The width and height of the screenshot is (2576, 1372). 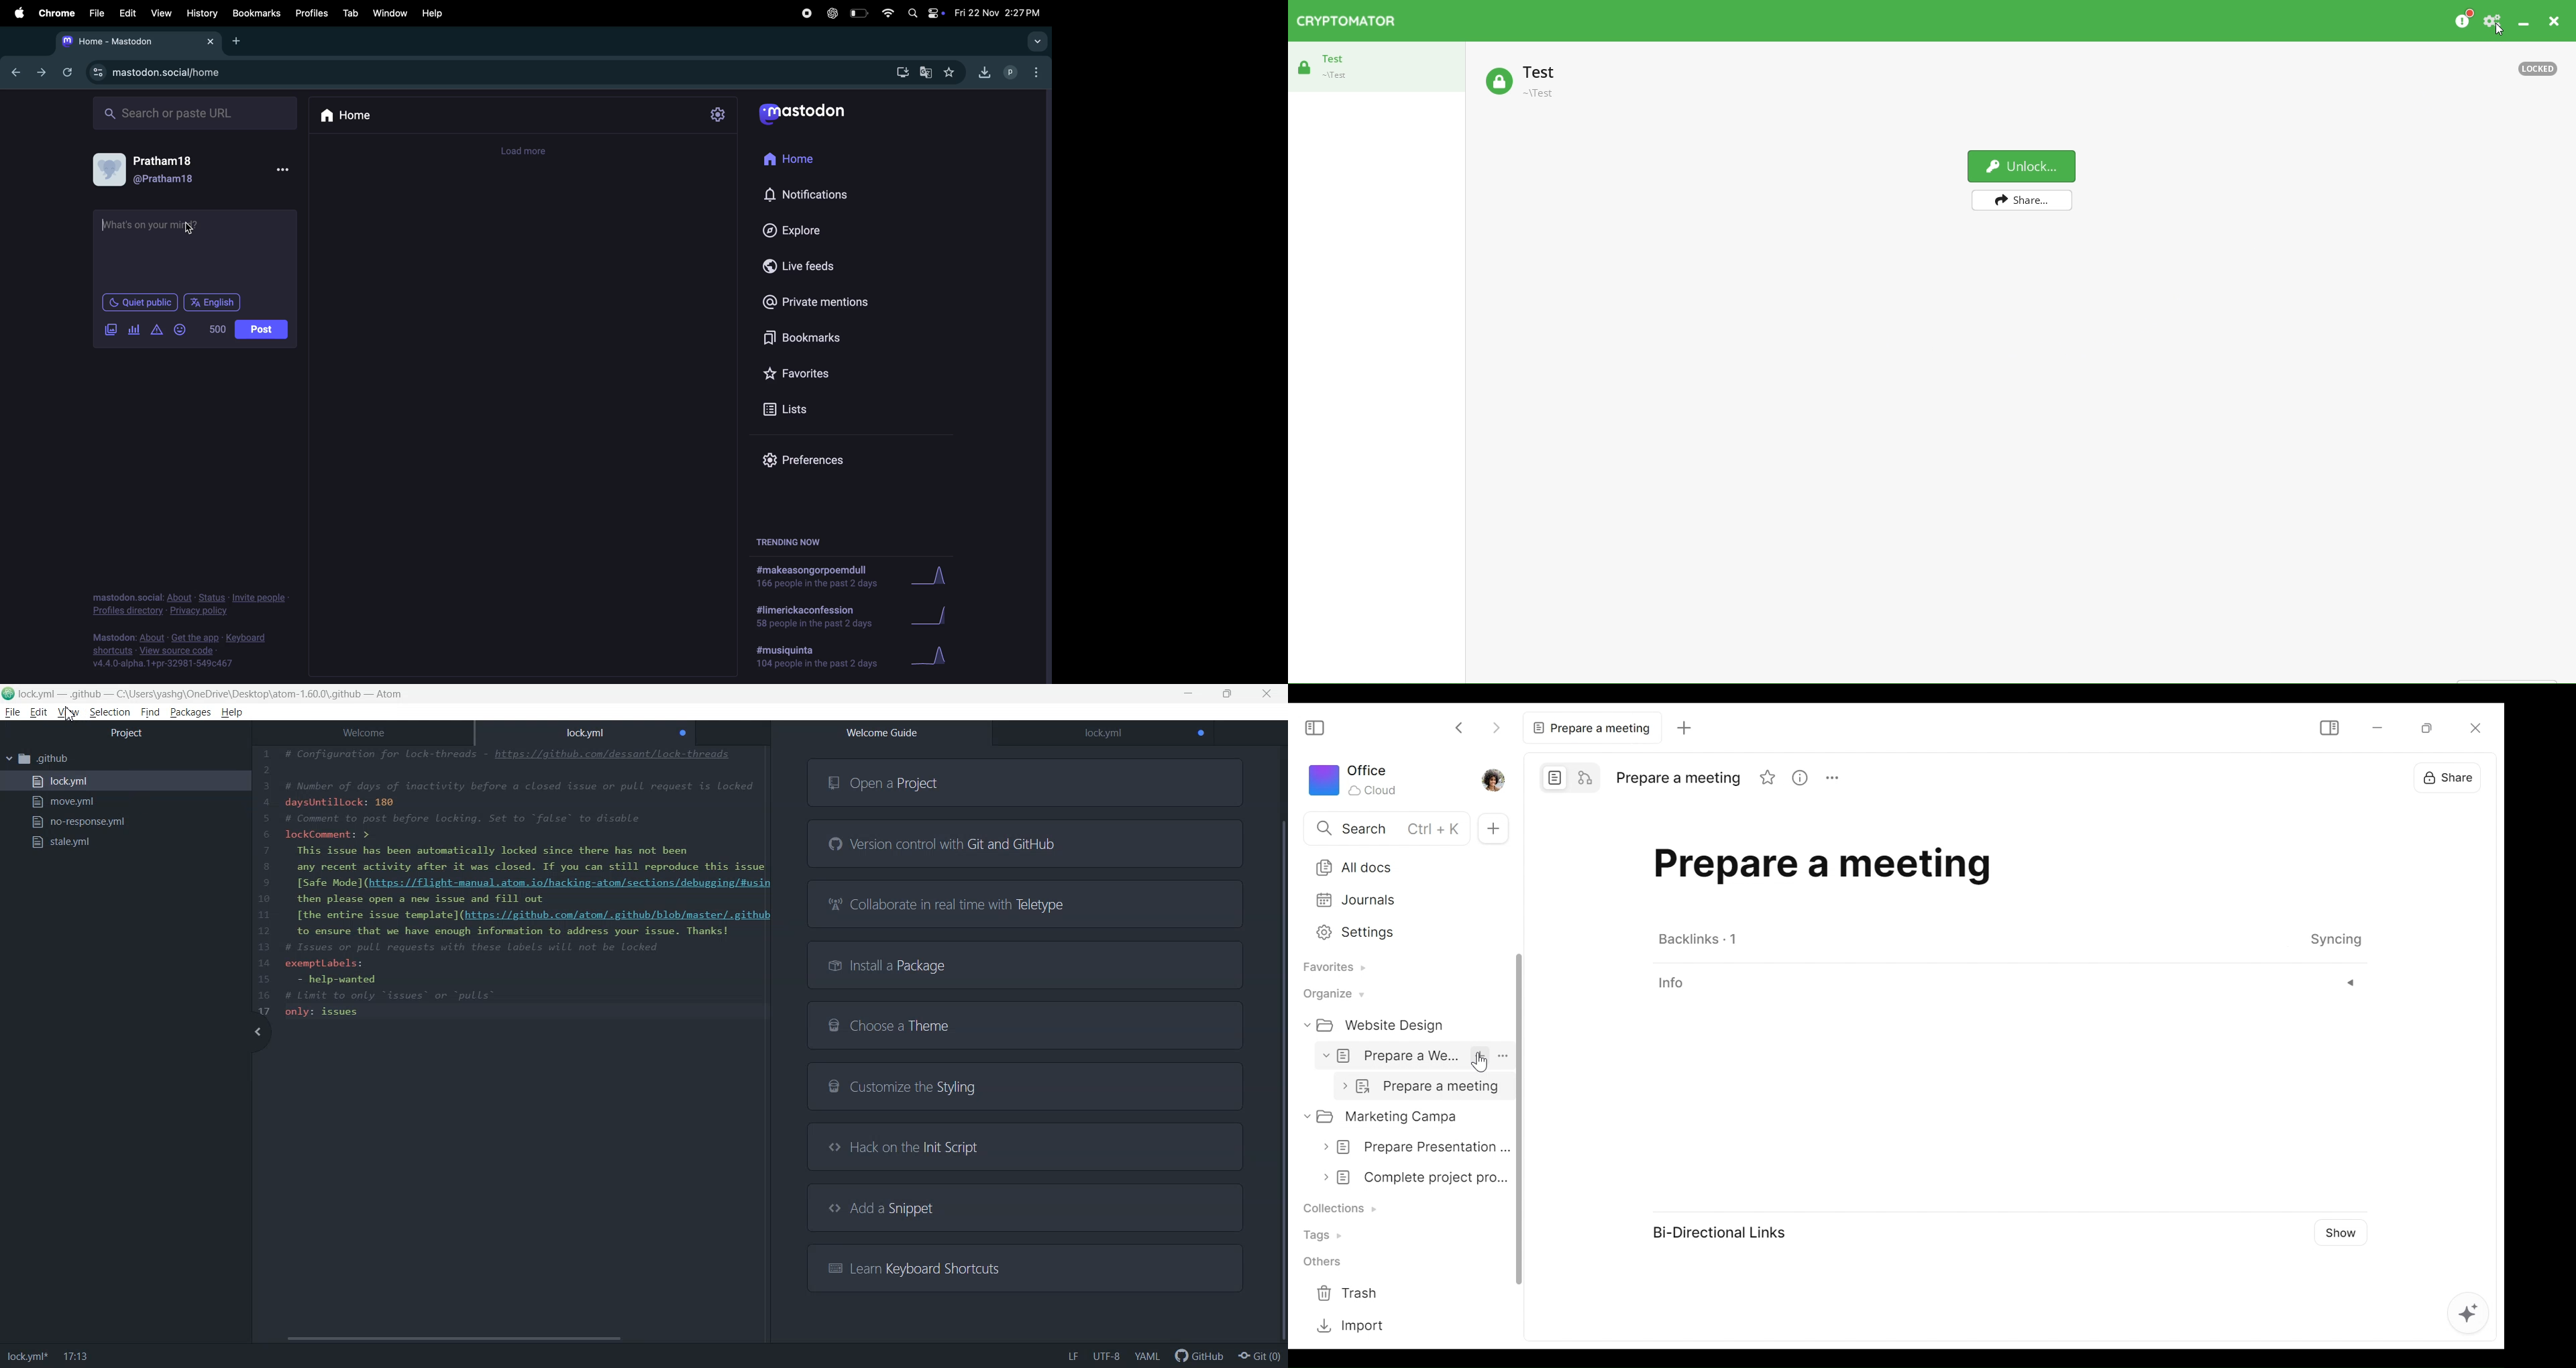 What do you see at coordinates (179, 652) in the screenshot?
I see `source code` at bounding box center [179, 652].